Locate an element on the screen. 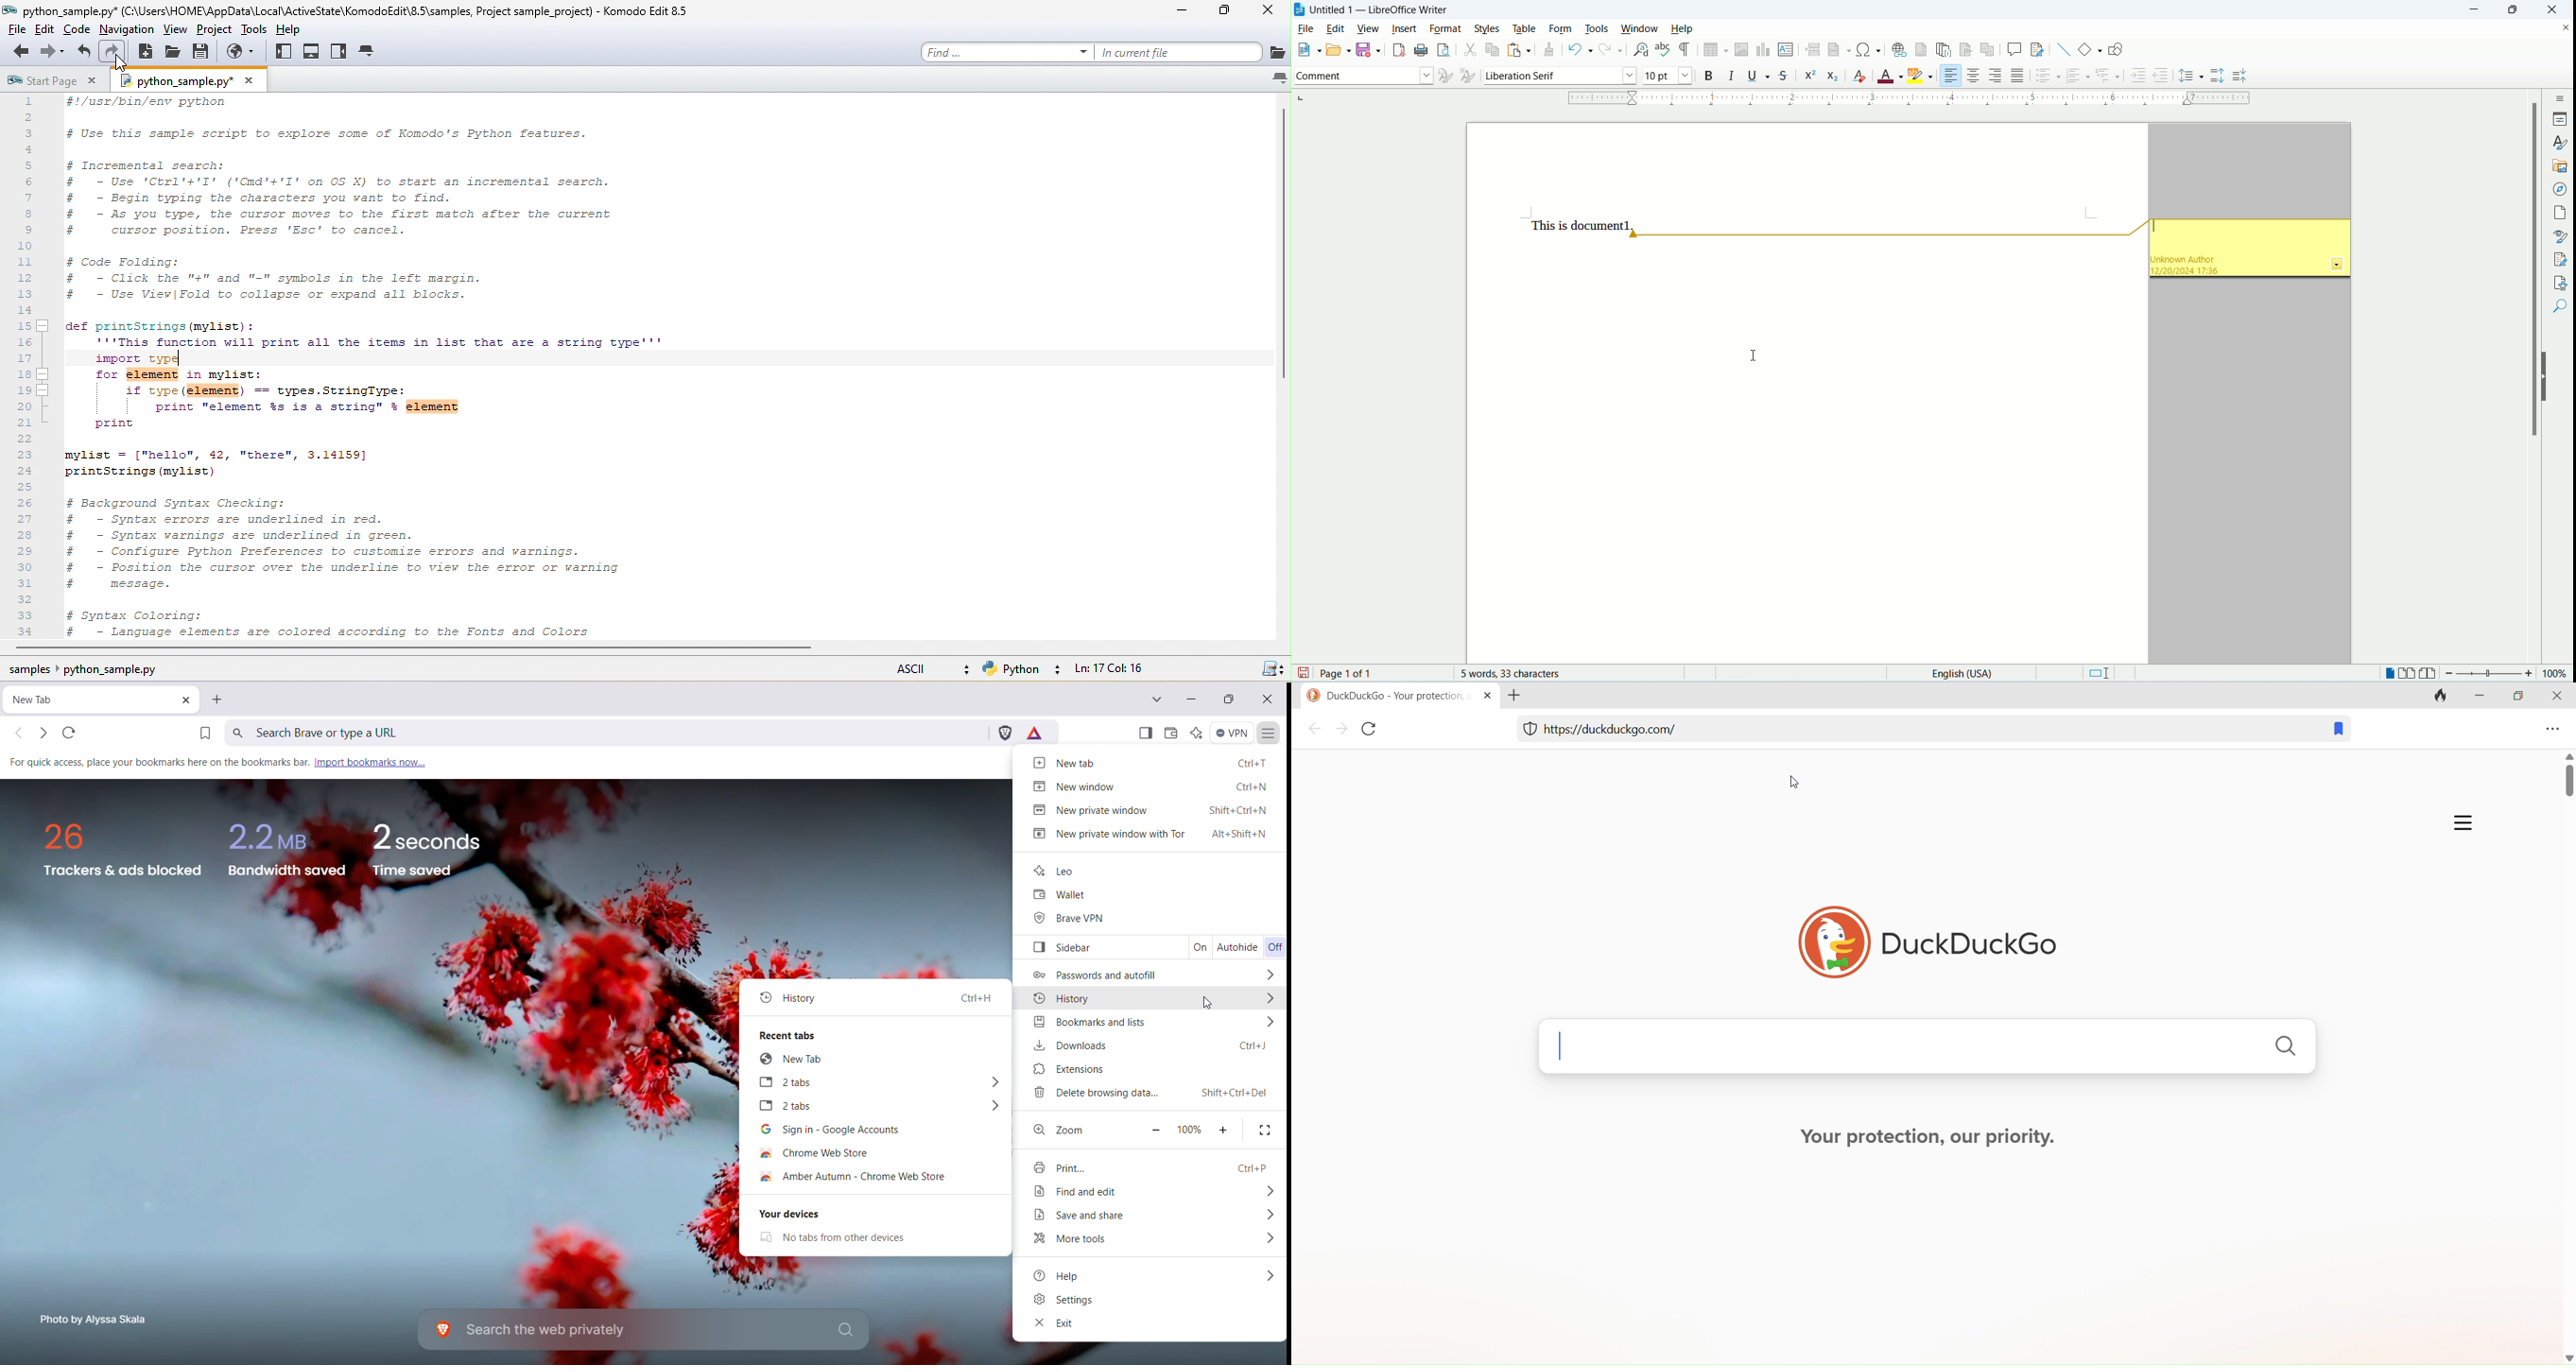 This screenshot has height=1372, width=2576. find is located at coordinates (2559, 305).